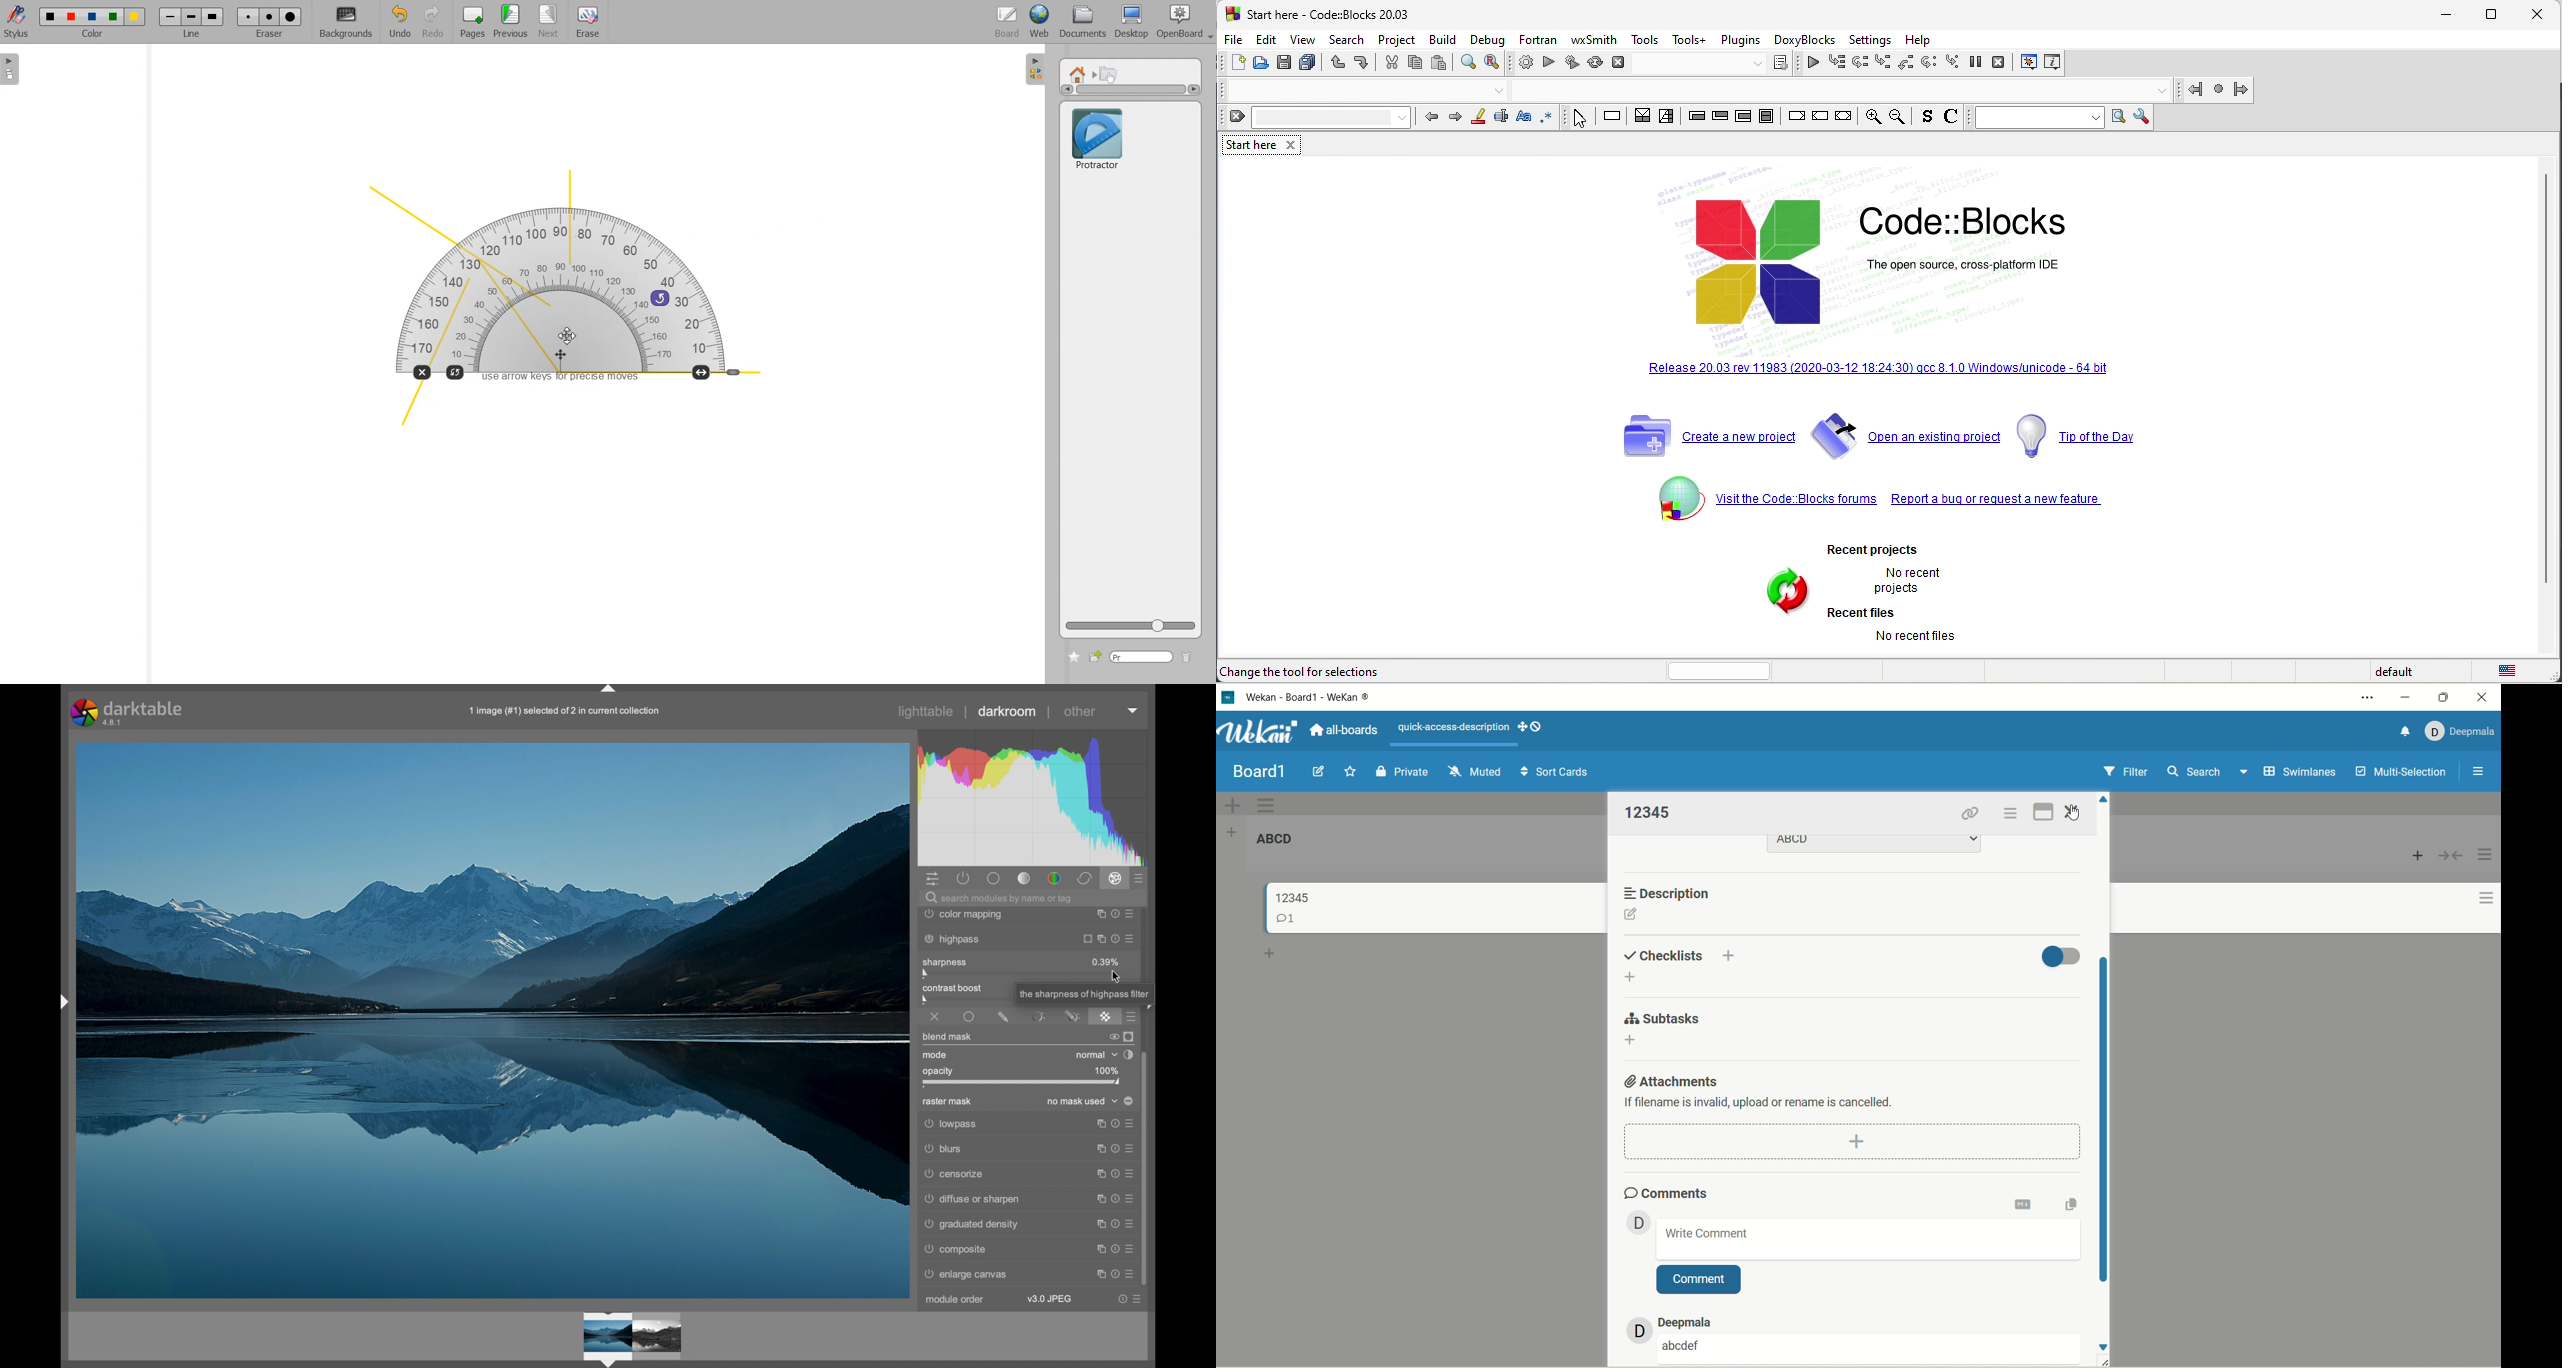 The image size is (2576, 1372). I want to click on vertical scroll bar, so click(2545, 382).